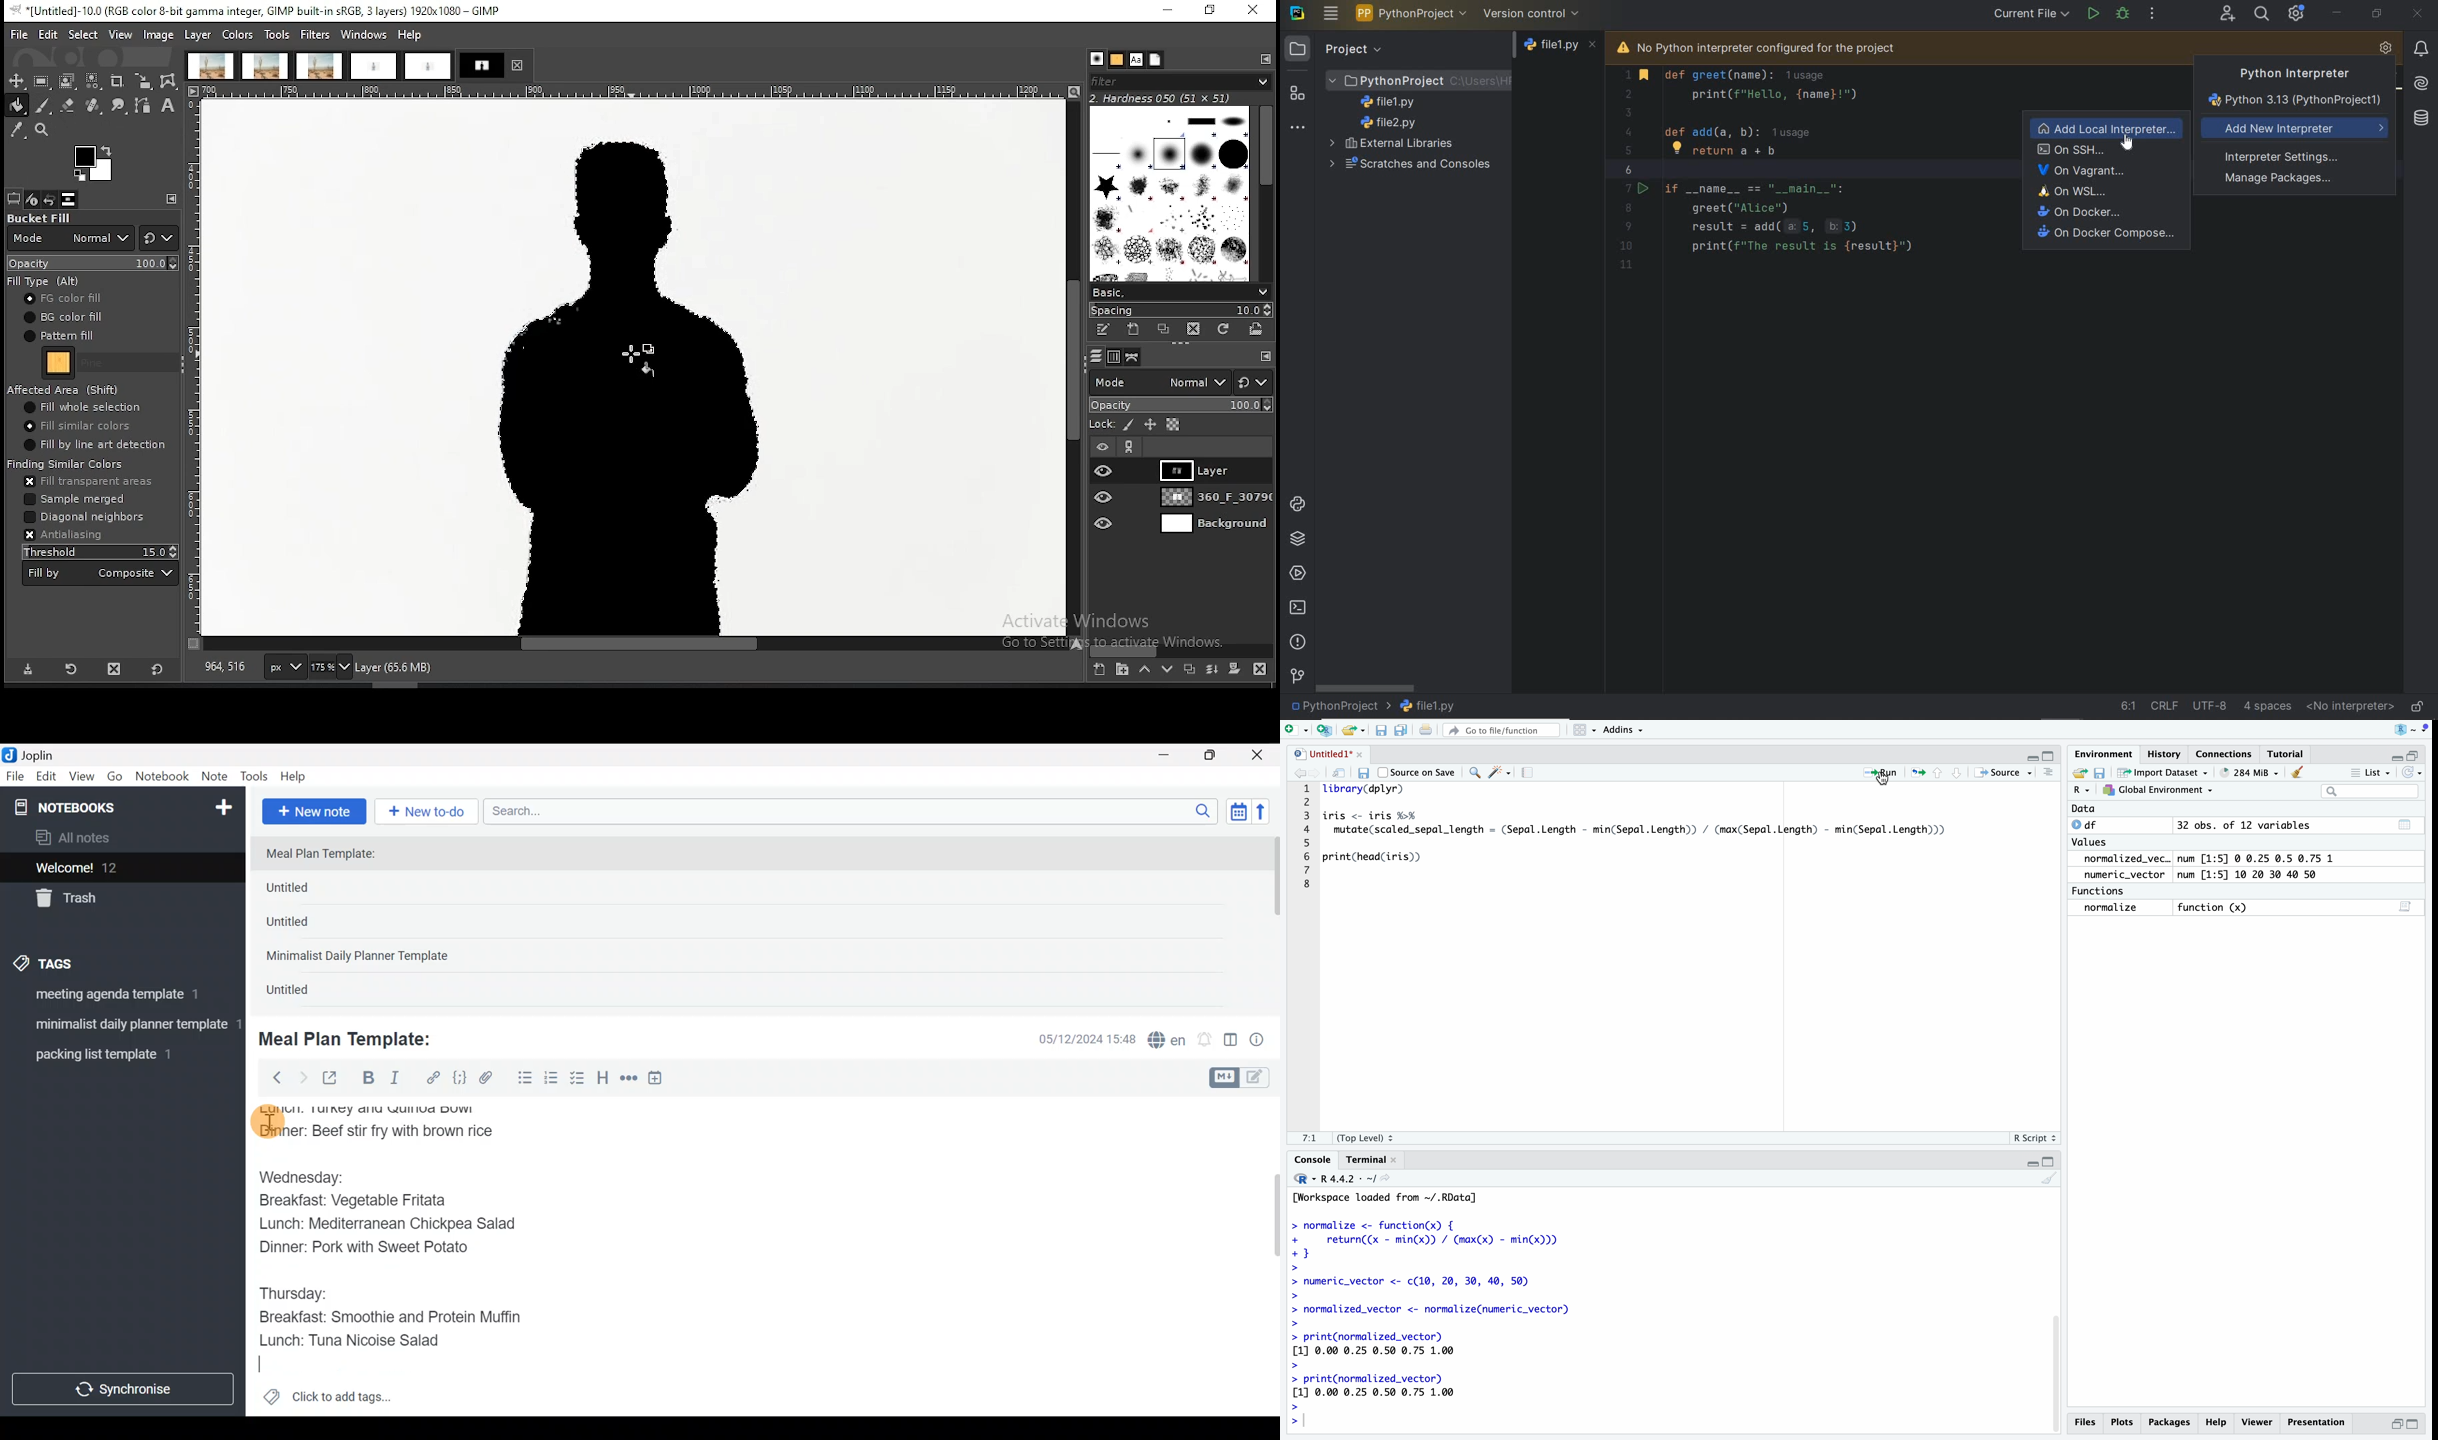 The image size is (2464, 1456). What do you see at coordinates (210, 66) in the screenshot?
I see `project tab` at bounding box center [210, 66].